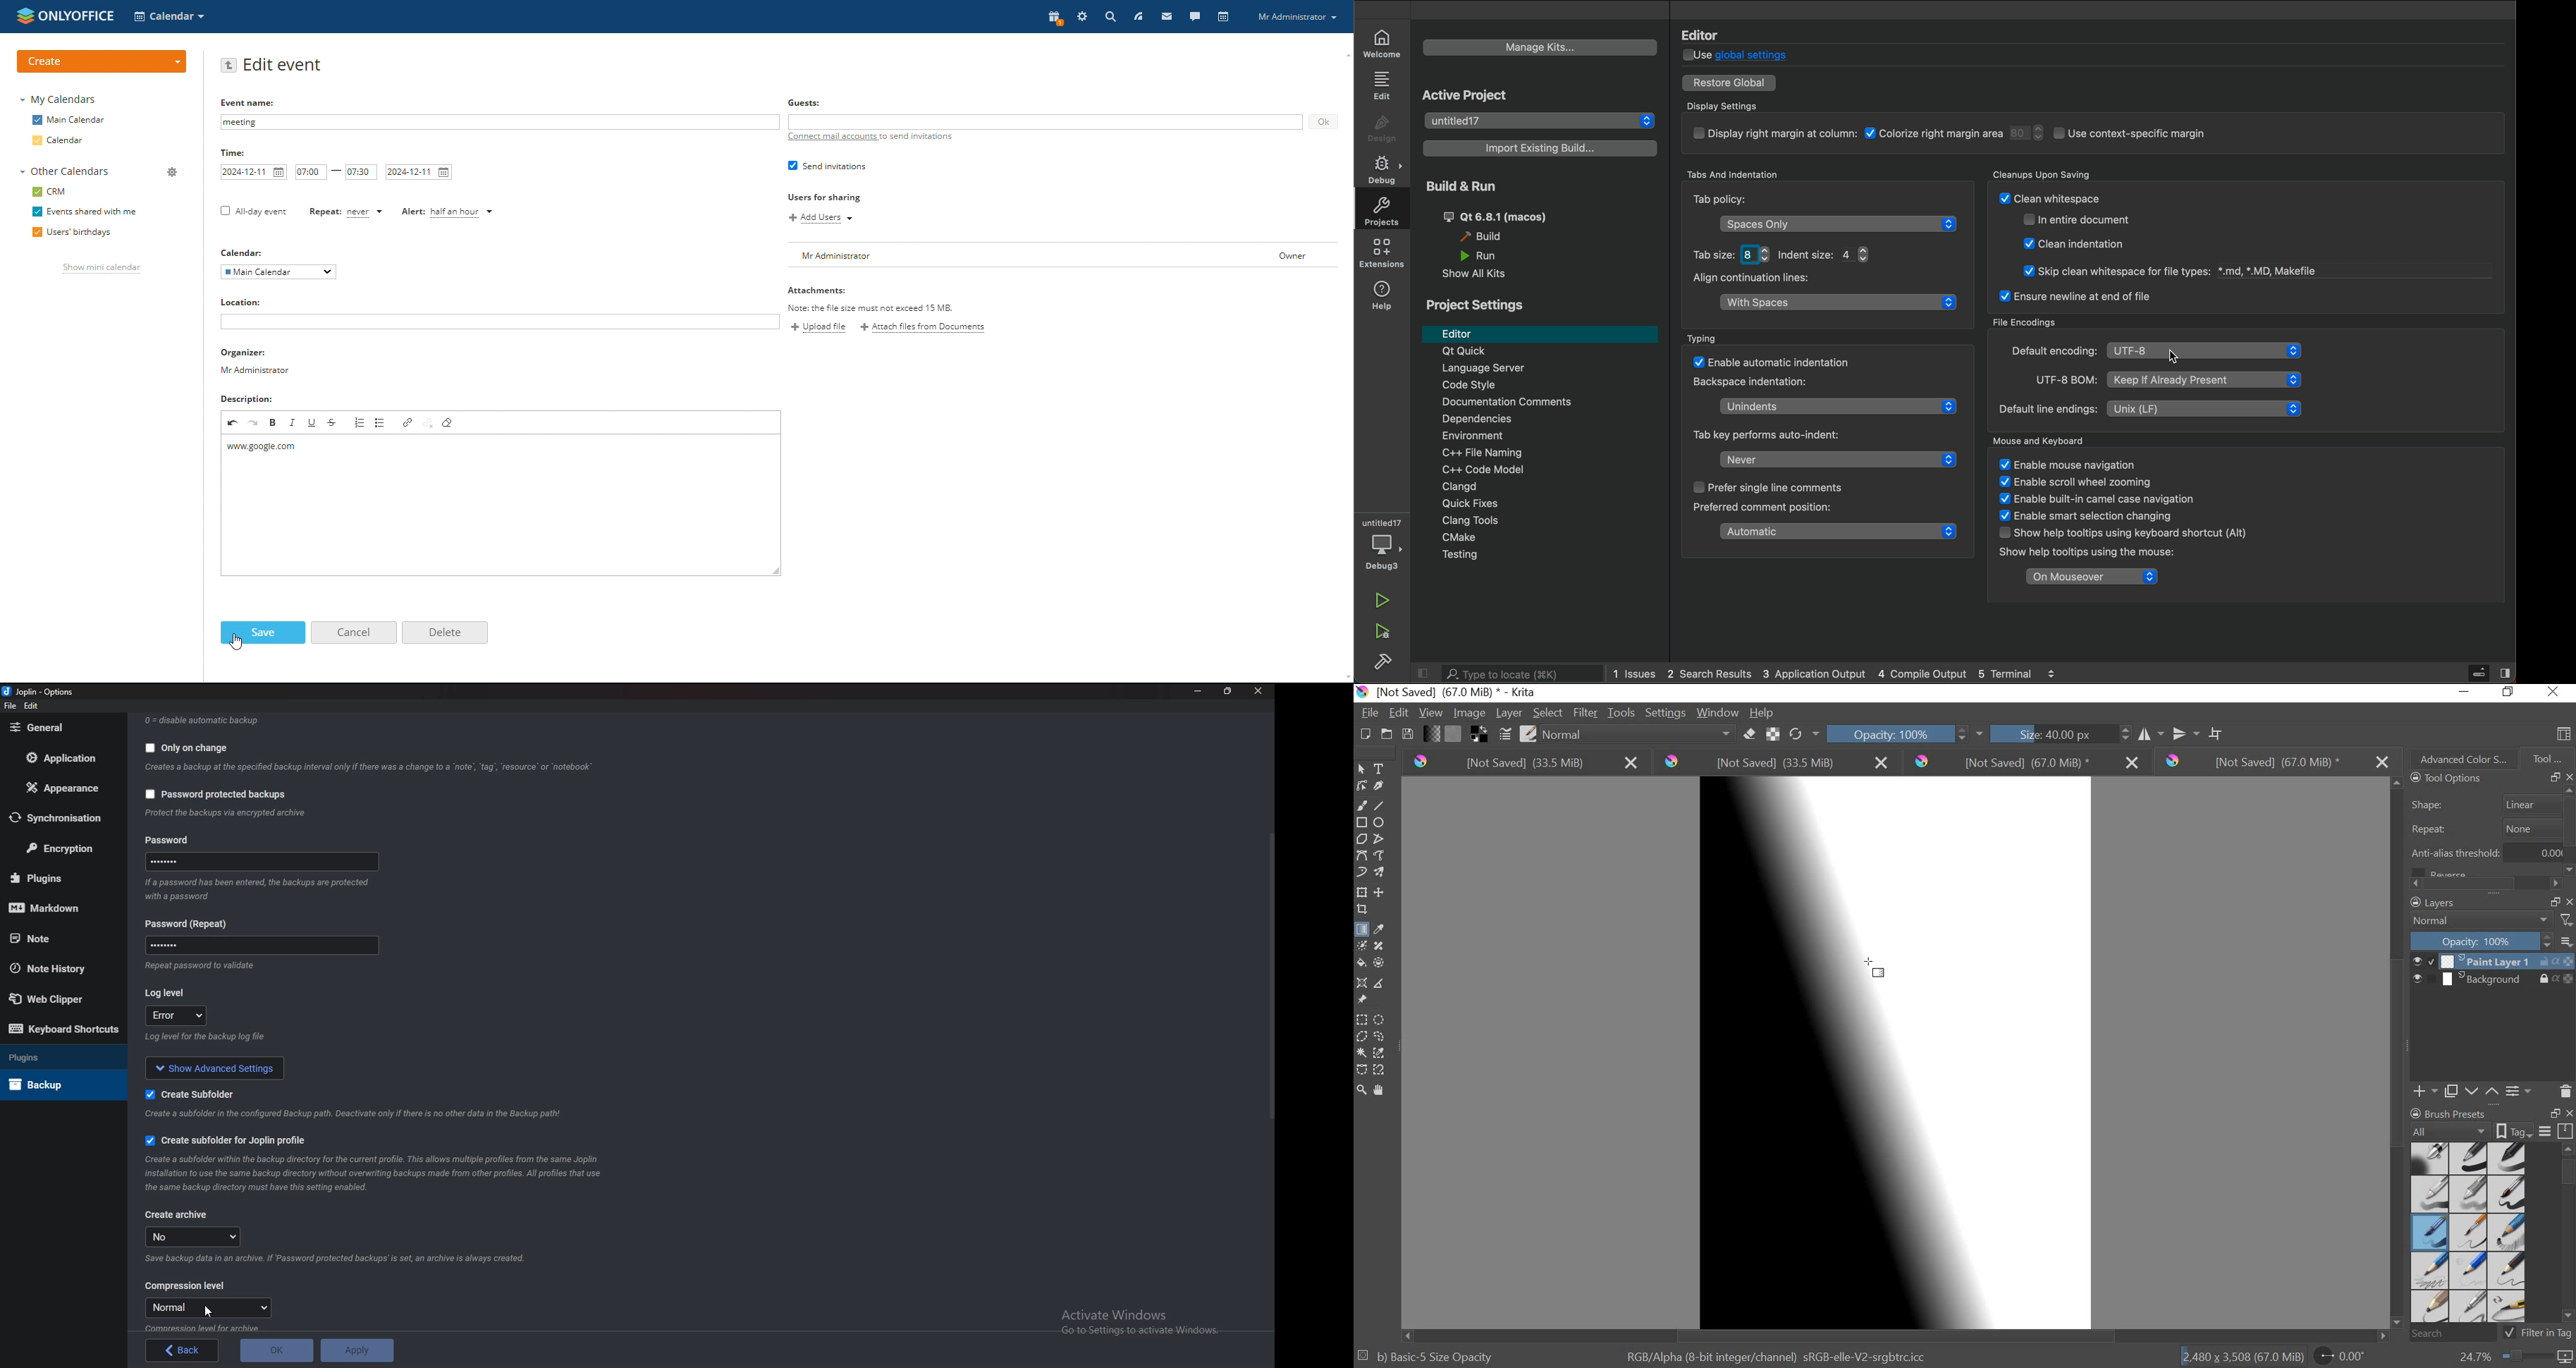  What do you see at coordinates (1527, 504) in the screenshot?
I see `Quick Fixes` at bounding box center [1527, 504].